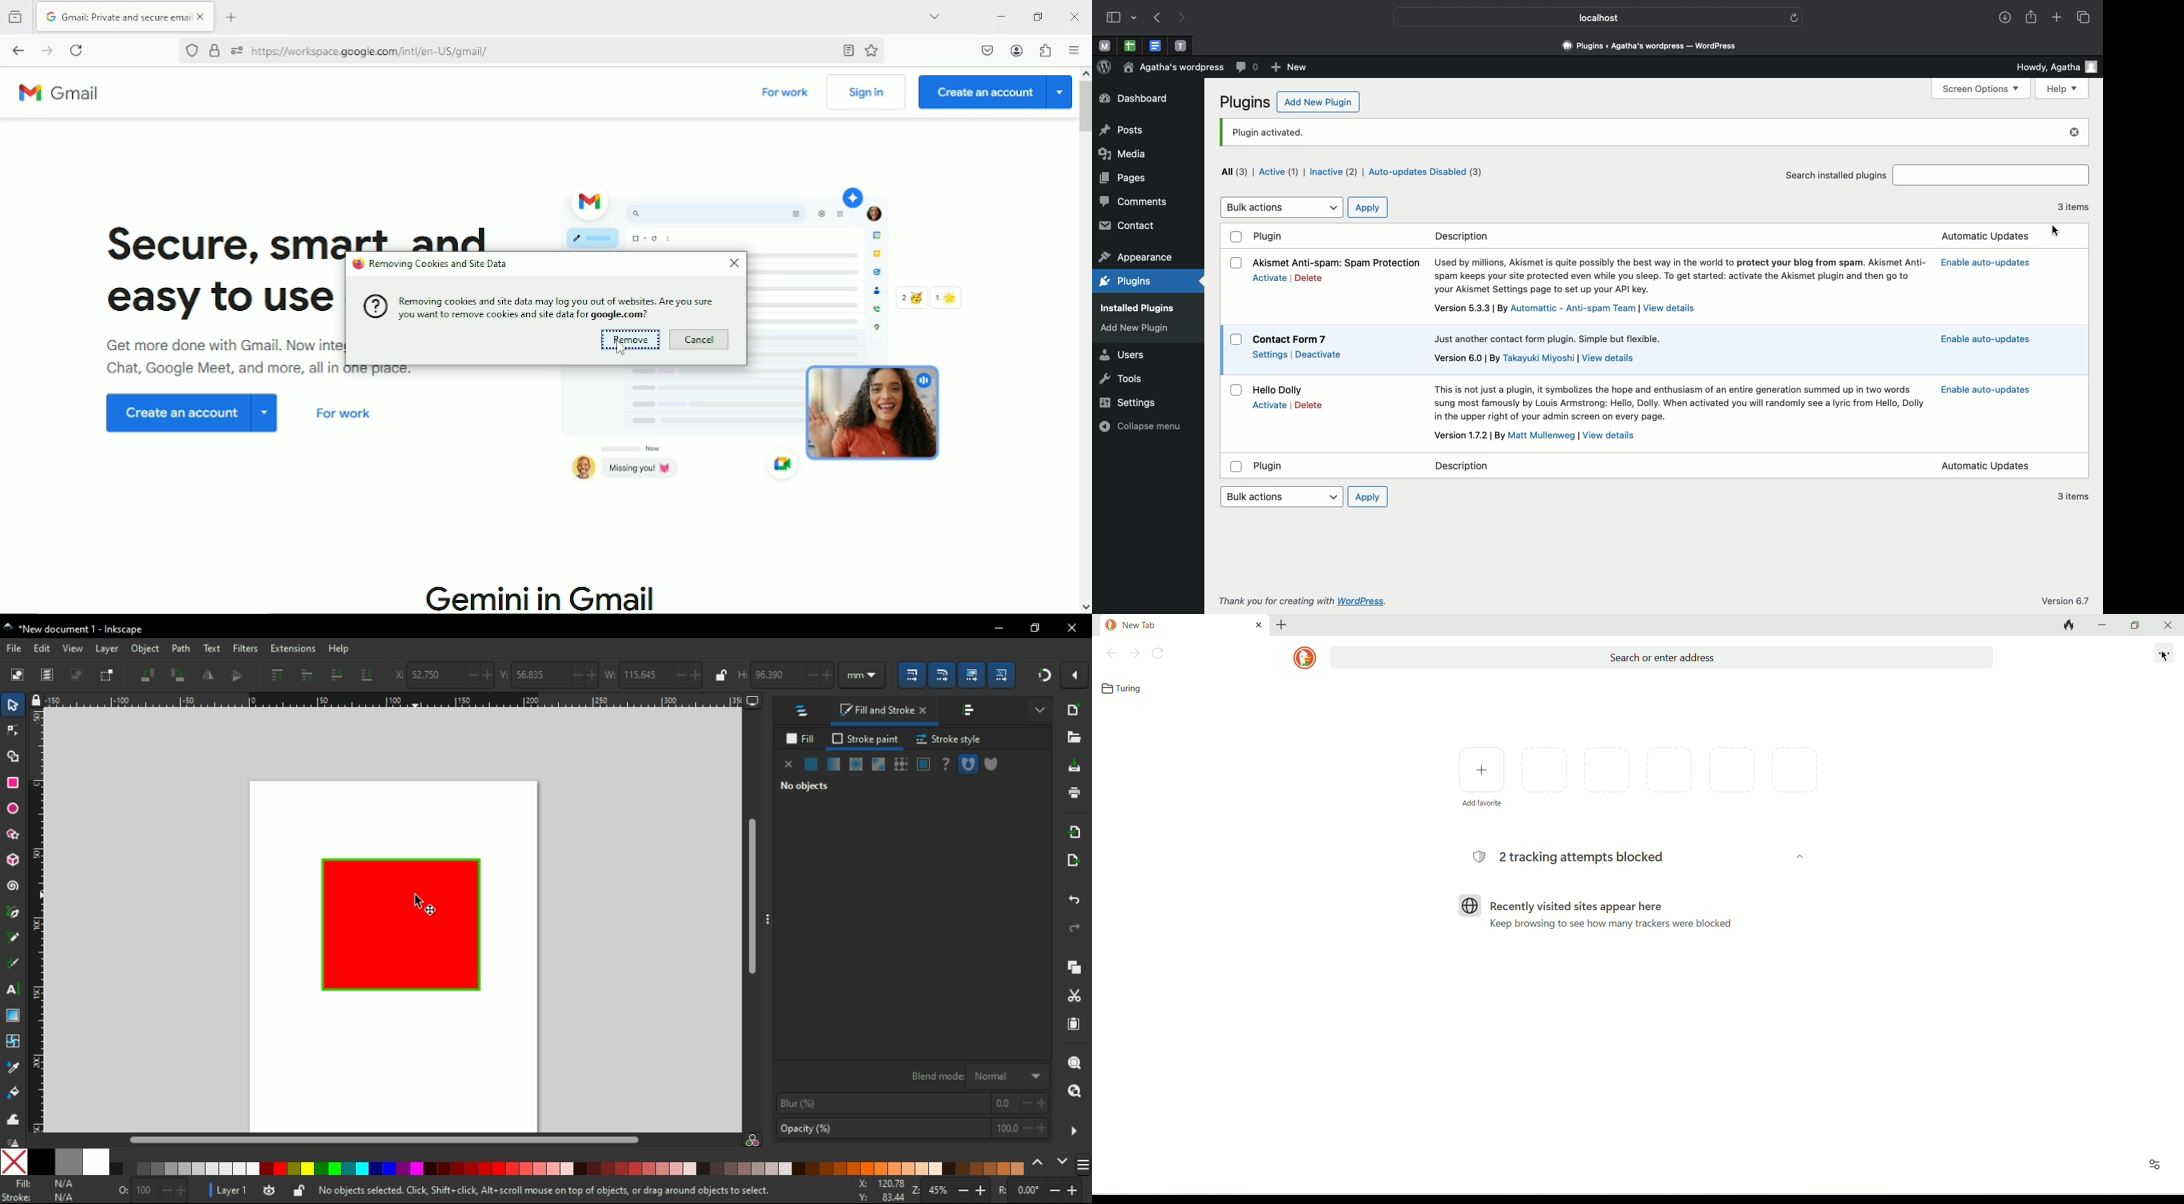 The width and height of the screenshot is (2184, 1204). I want to click on Cancel, so click(699, 340).